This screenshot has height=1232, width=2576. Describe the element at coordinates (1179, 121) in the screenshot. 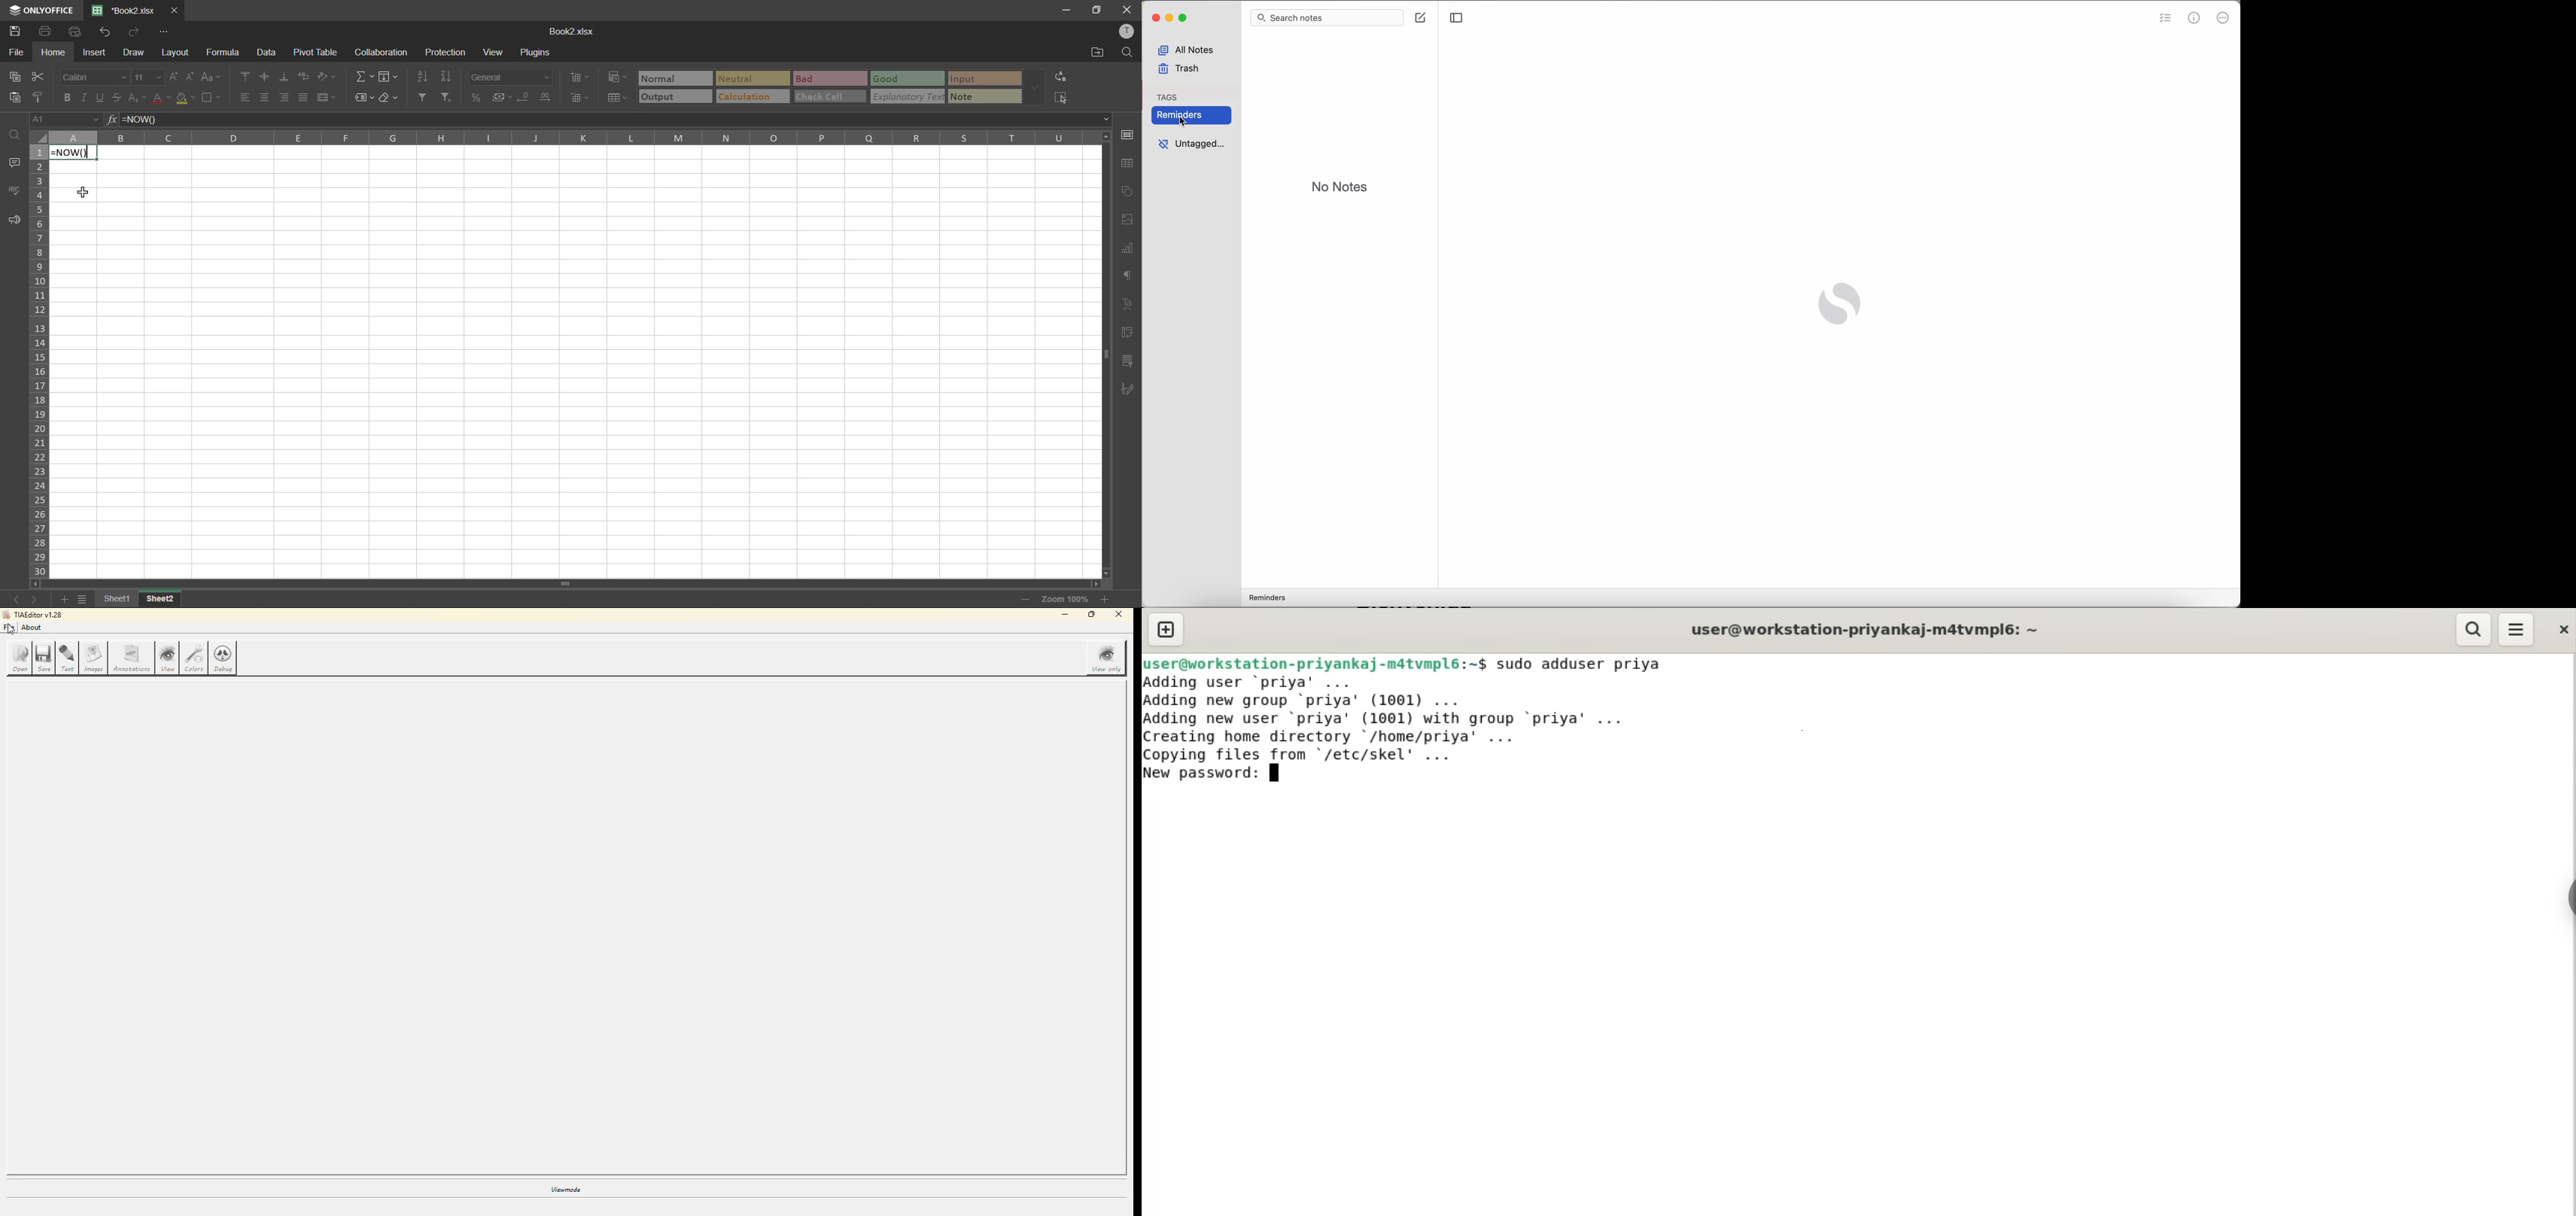

I see `cursor` at that location.